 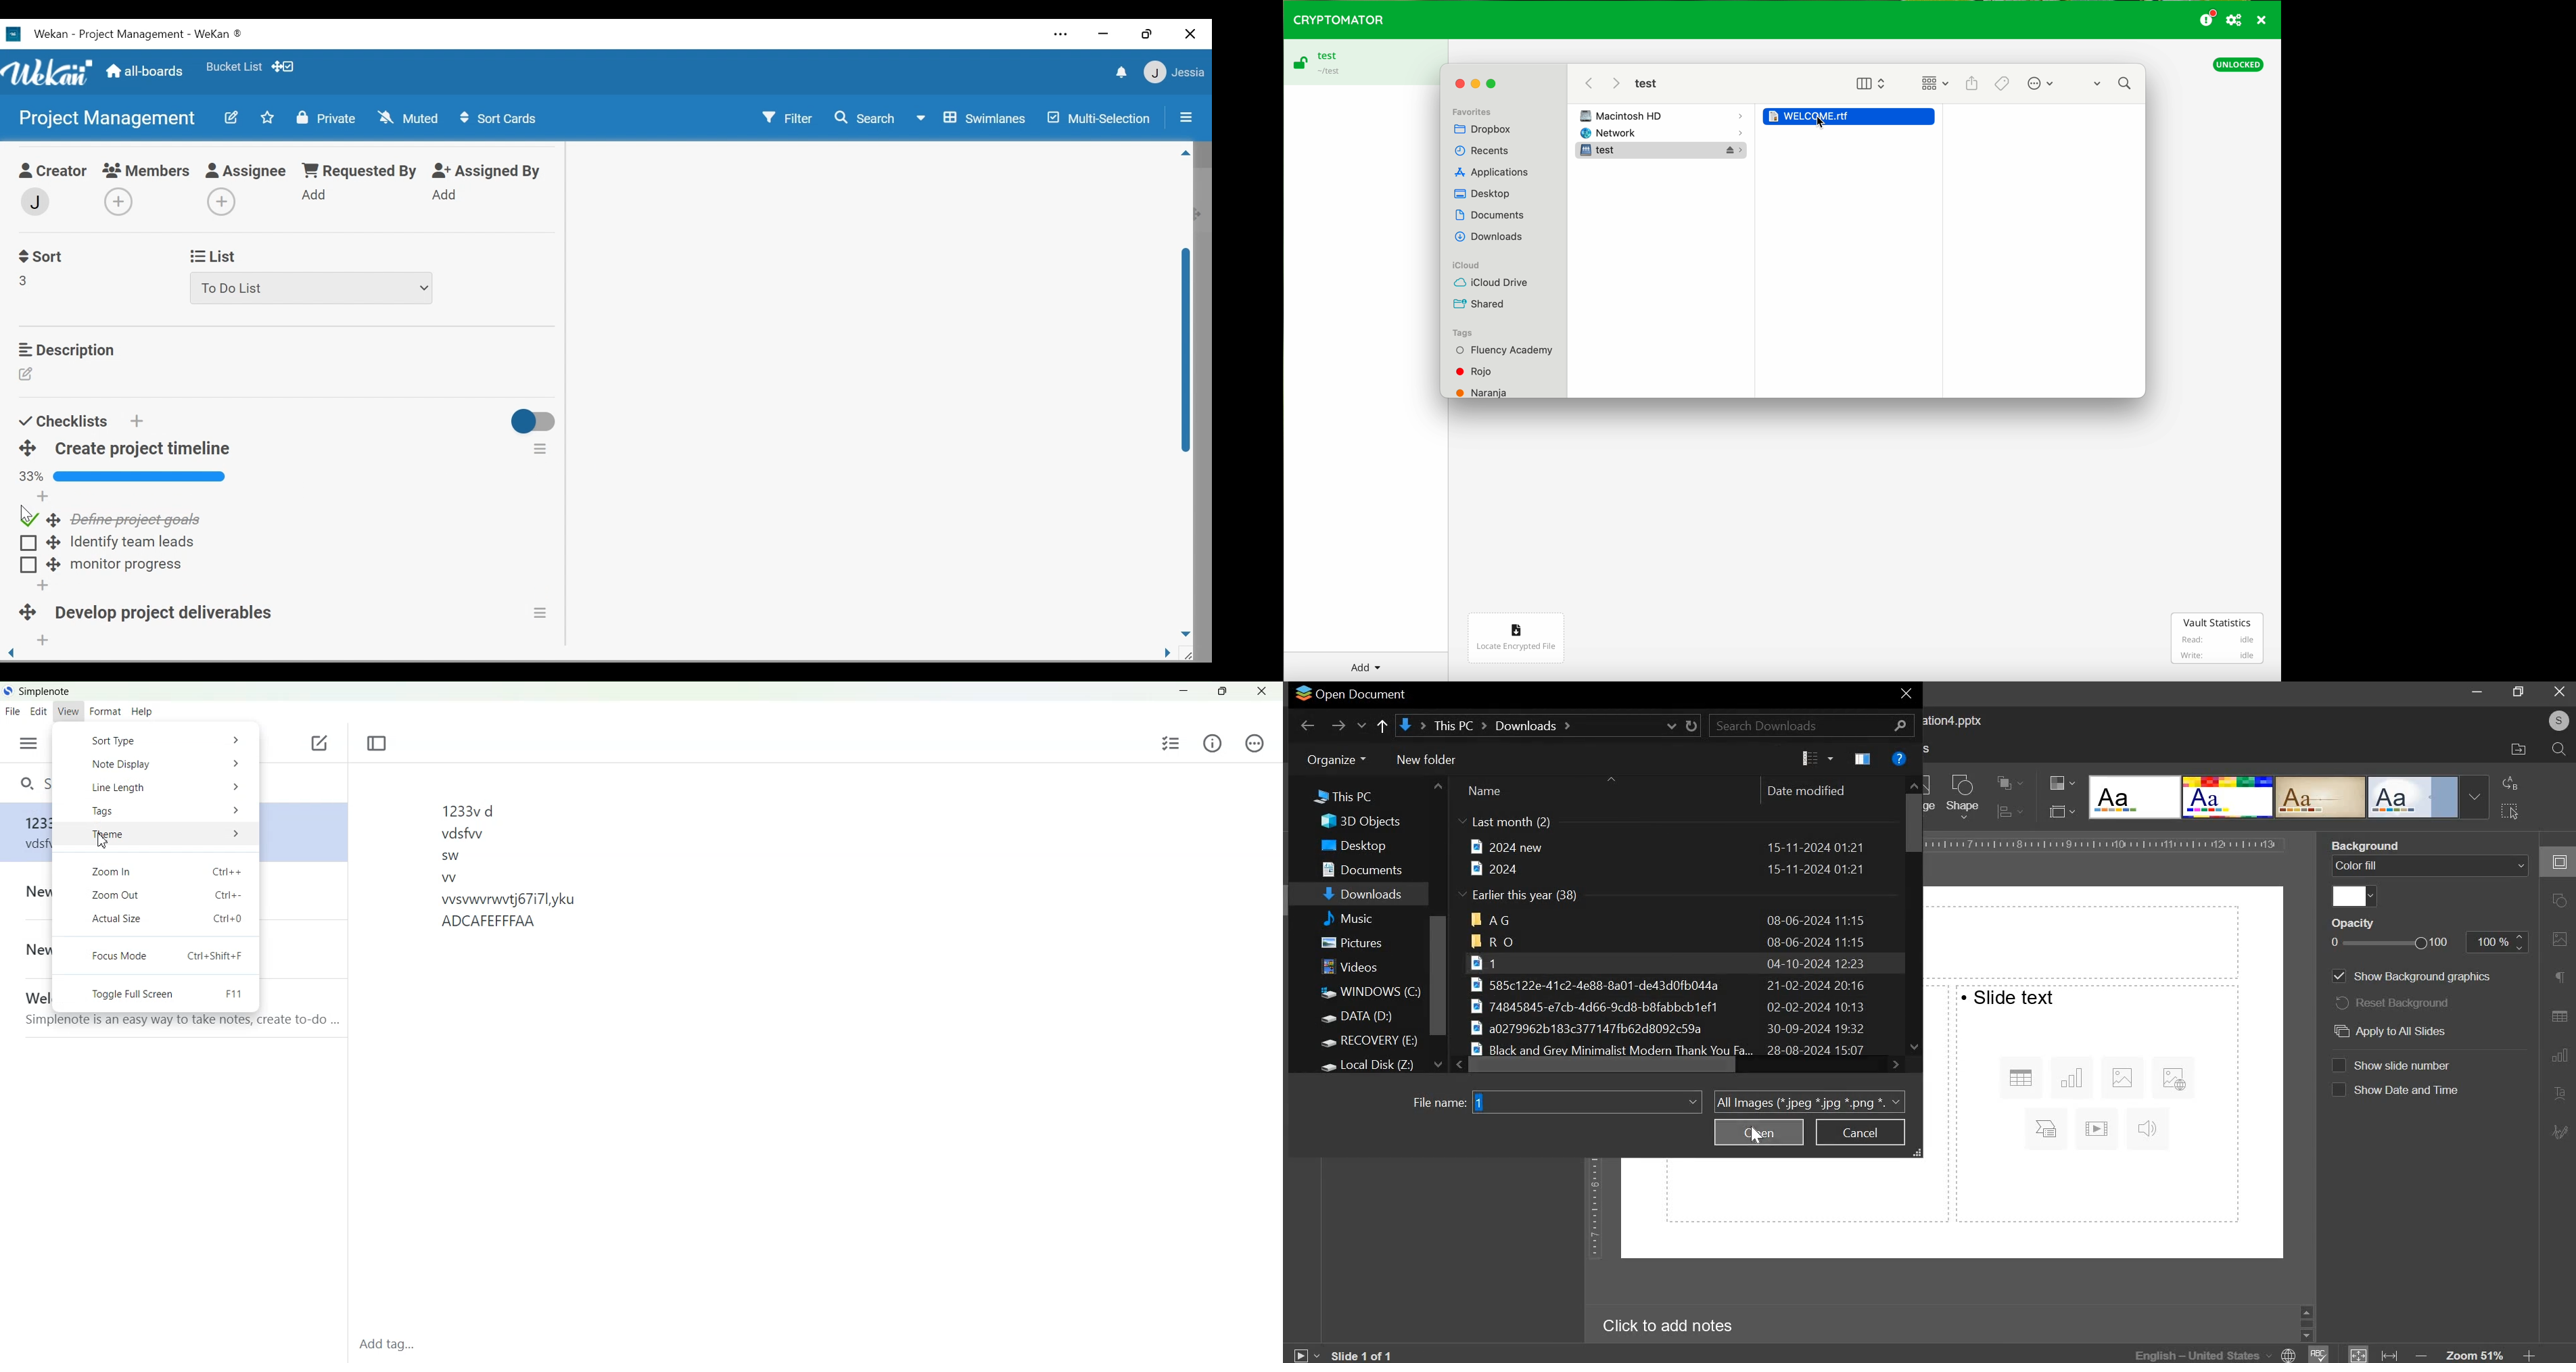 What do you see at coordinates (1670, 919) in the screenshot?
I see `Folder ` at bounding box center [1670, 919].